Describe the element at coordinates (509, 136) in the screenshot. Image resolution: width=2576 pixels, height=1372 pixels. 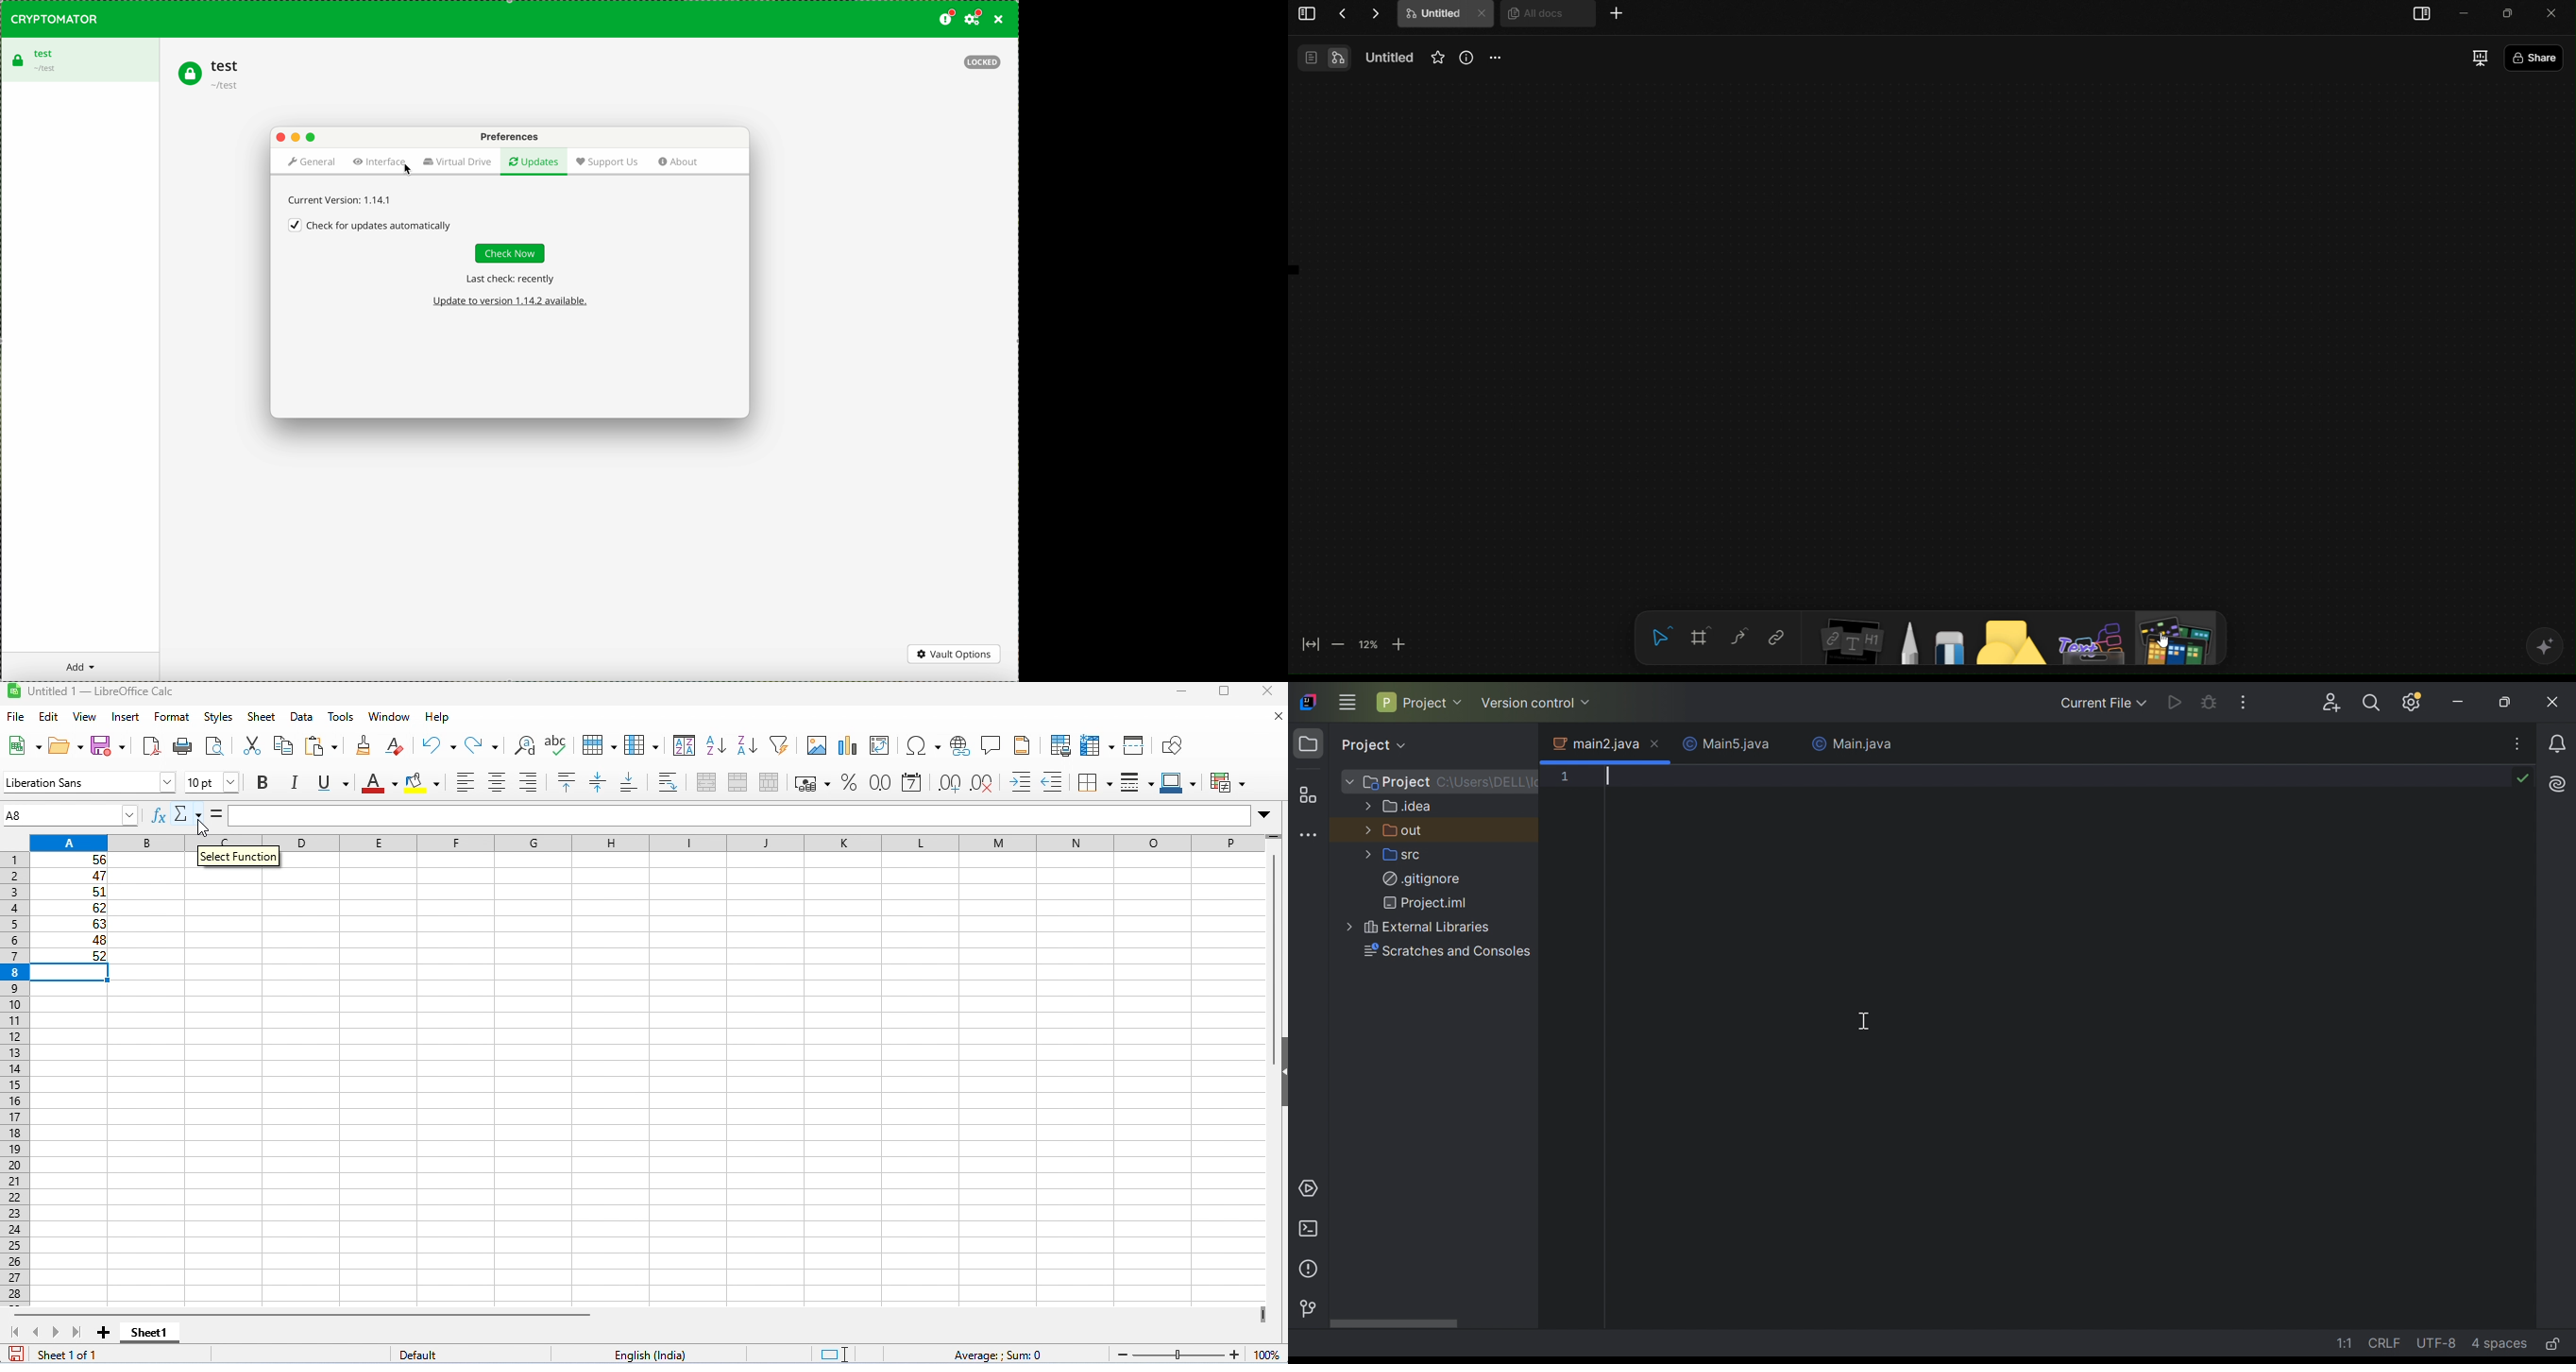
I see `preferences` at that location.